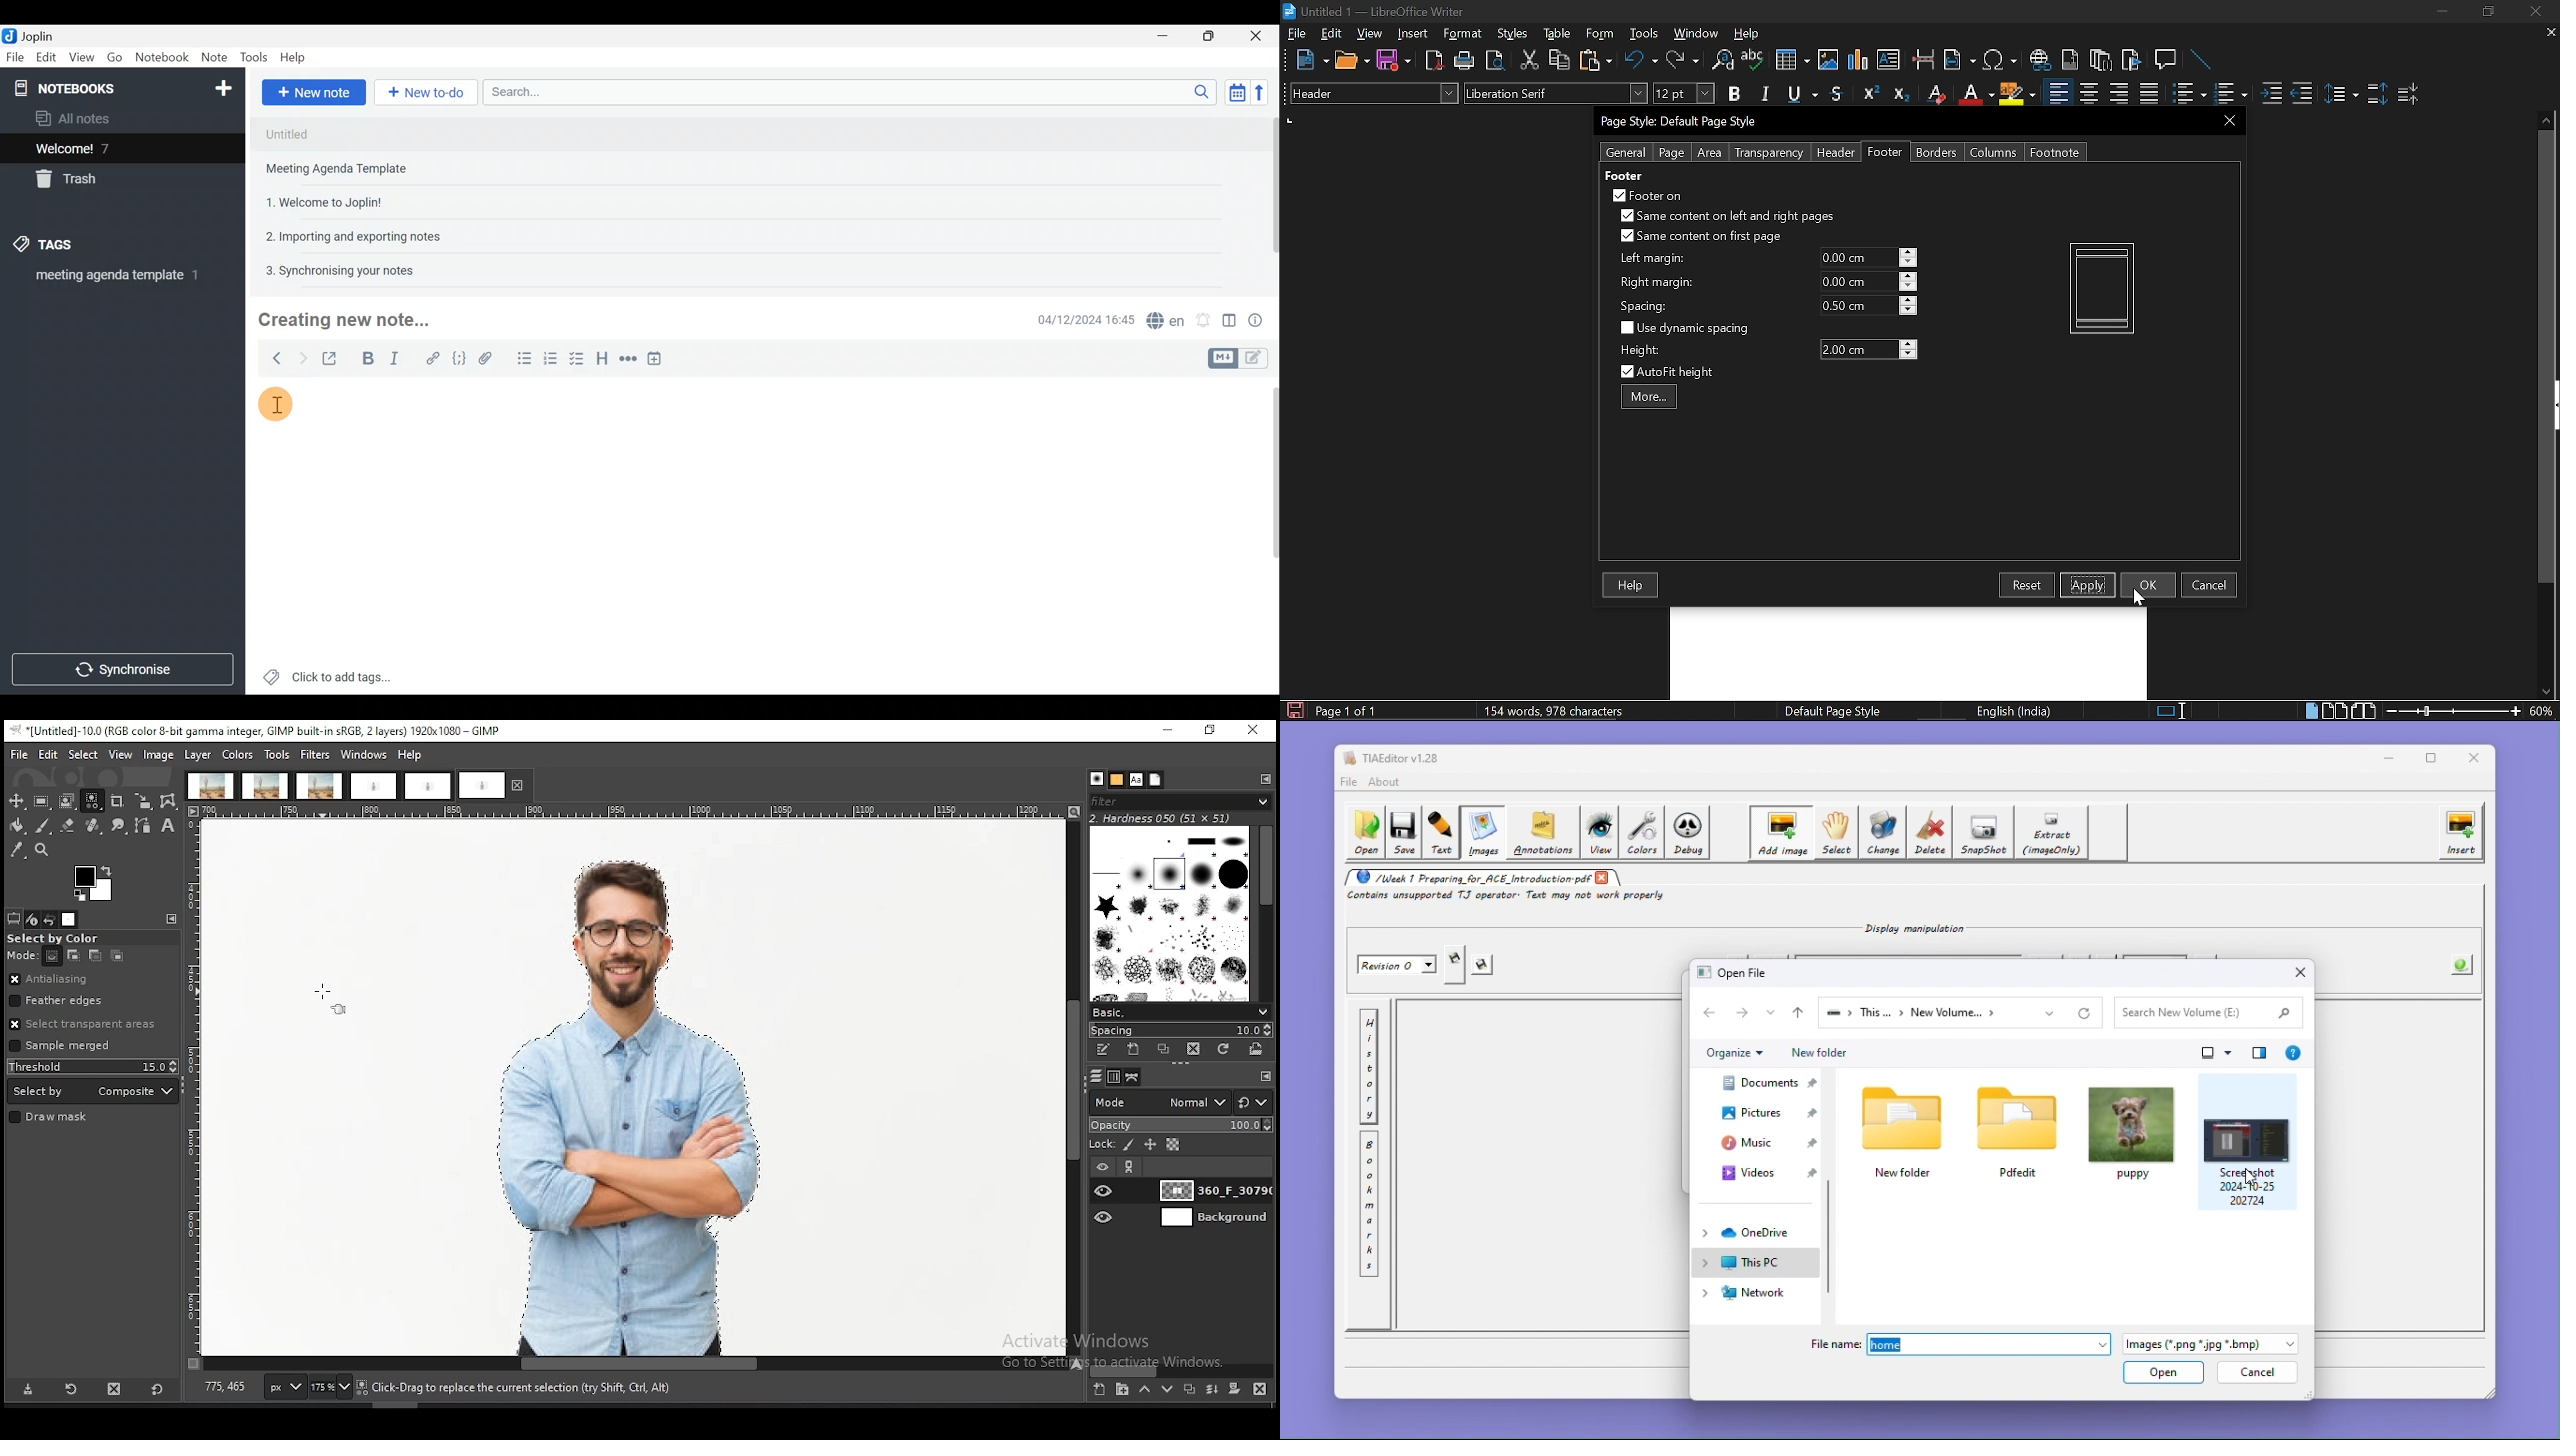 The height and width of the screenshot is (1456, 2576). What do you see at coordinates (1922, 60) in the screenshot?
I see `Insert page break` at bounding box center [1922, 60].